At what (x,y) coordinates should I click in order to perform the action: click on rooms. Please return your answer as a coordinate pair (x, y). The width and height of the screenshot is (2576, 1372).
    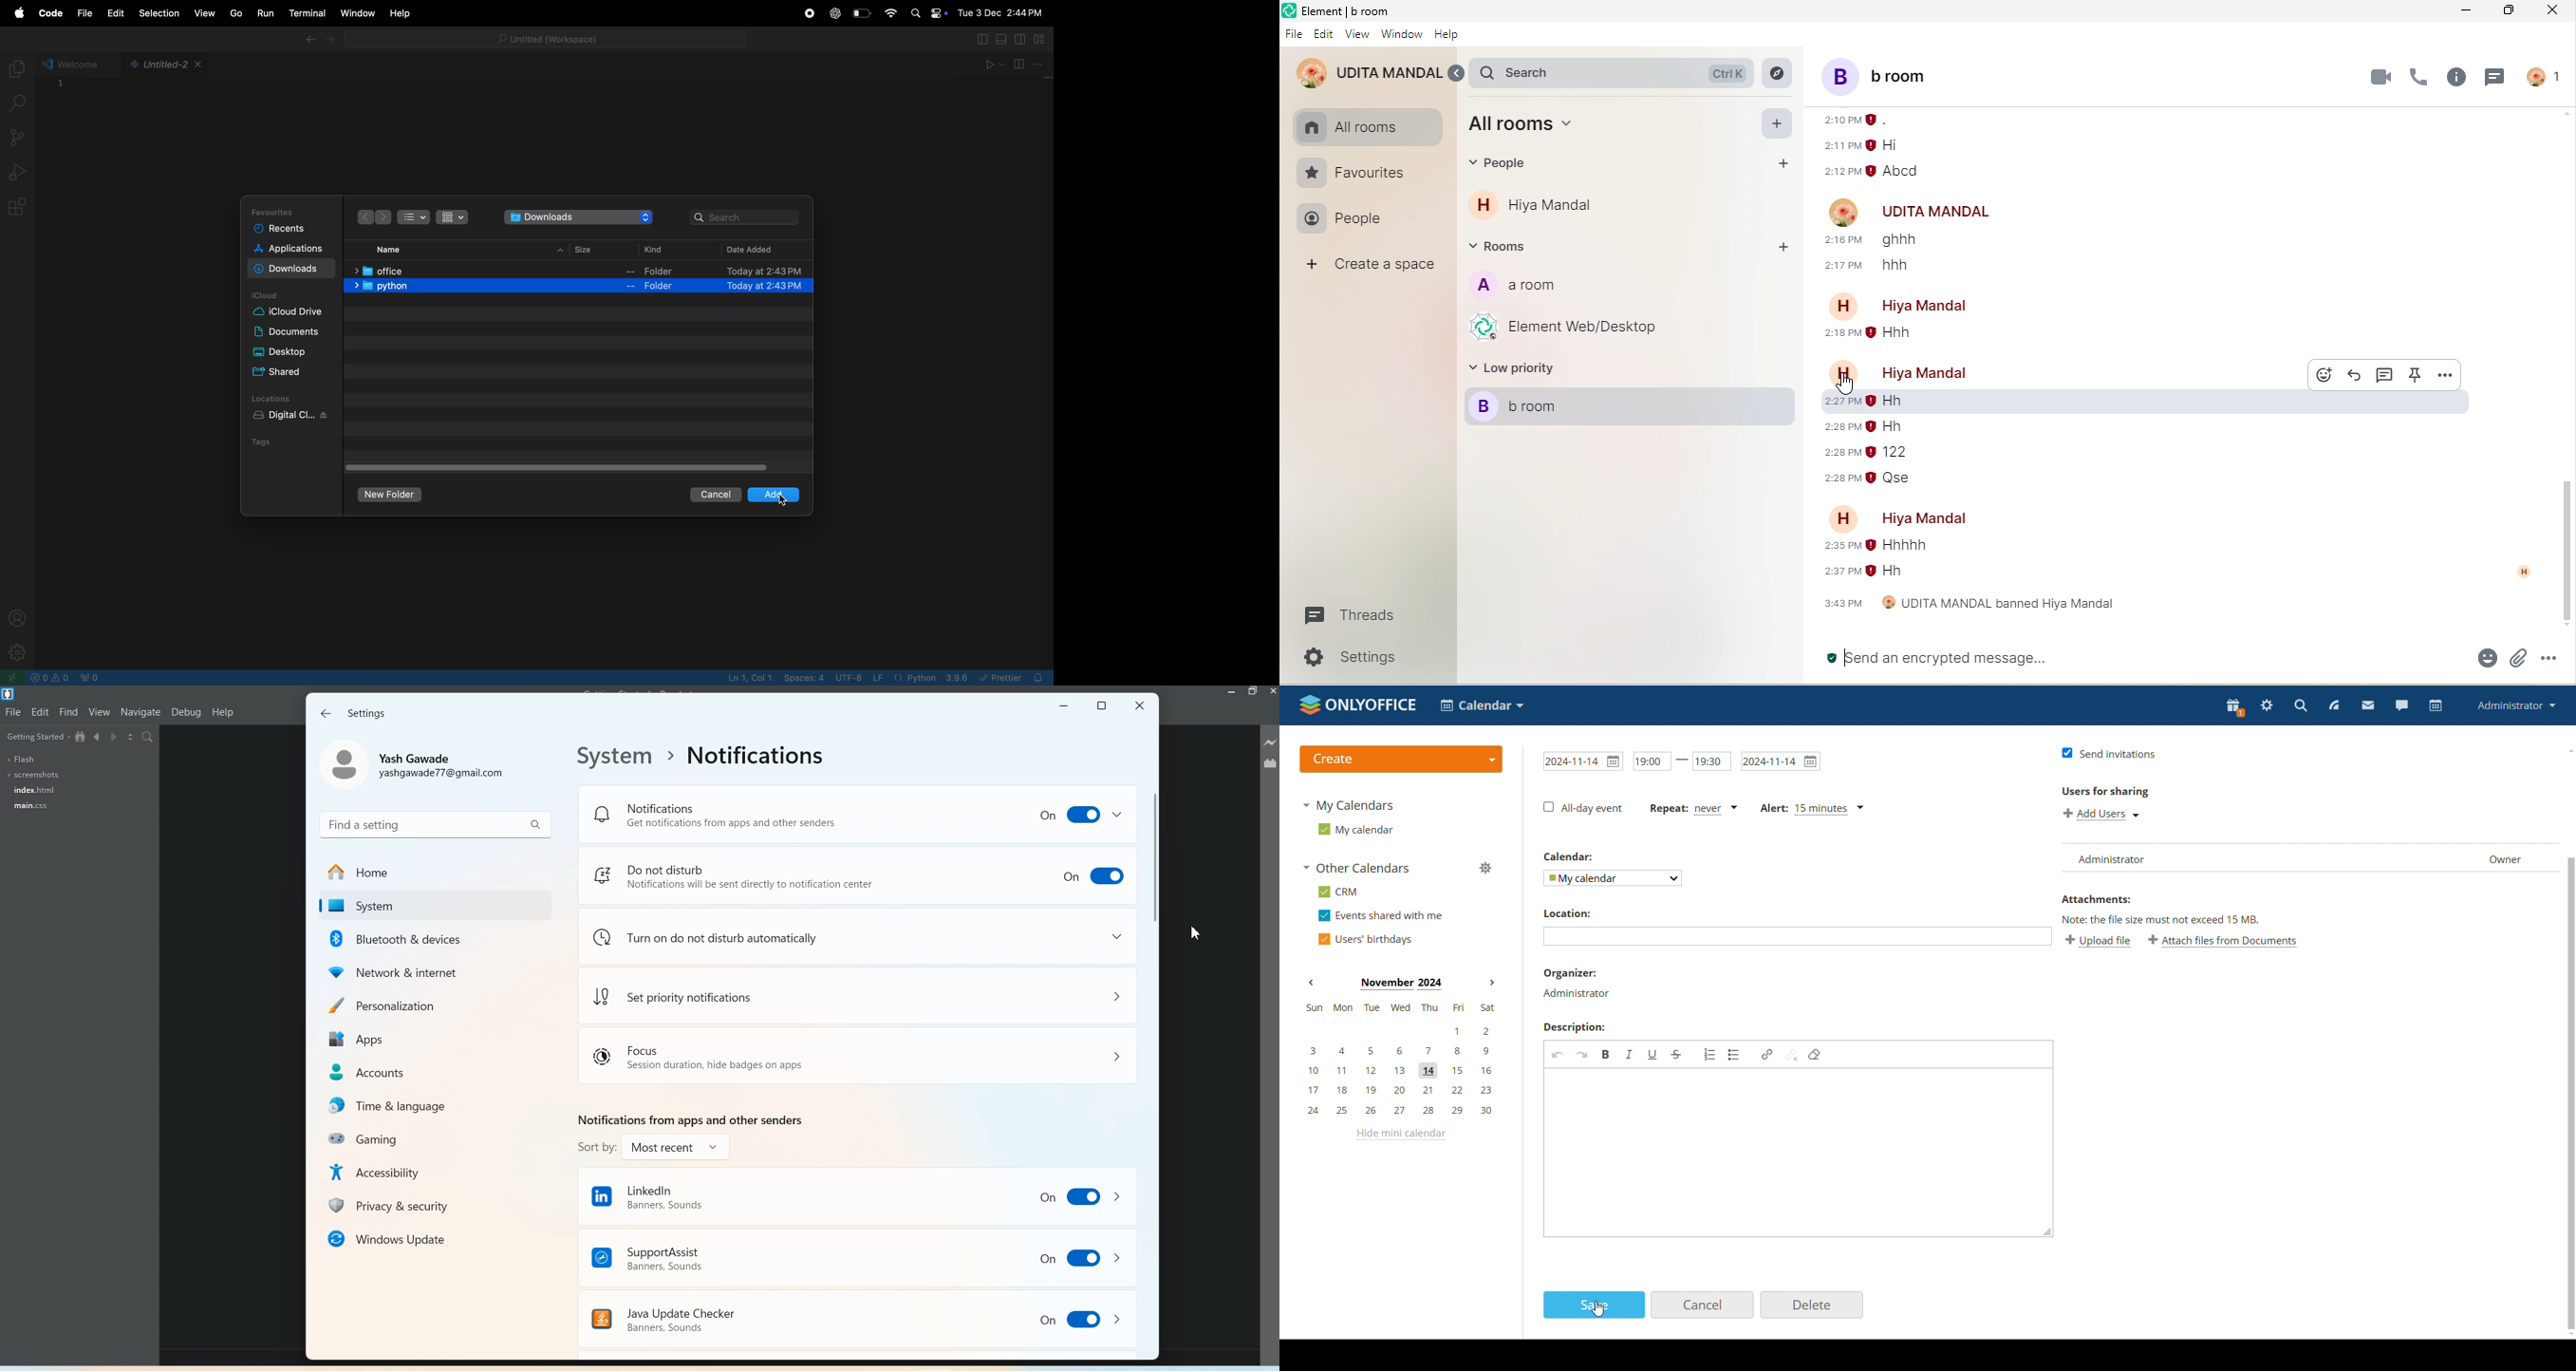
    Looking at the image, I should click on (1505, 247).